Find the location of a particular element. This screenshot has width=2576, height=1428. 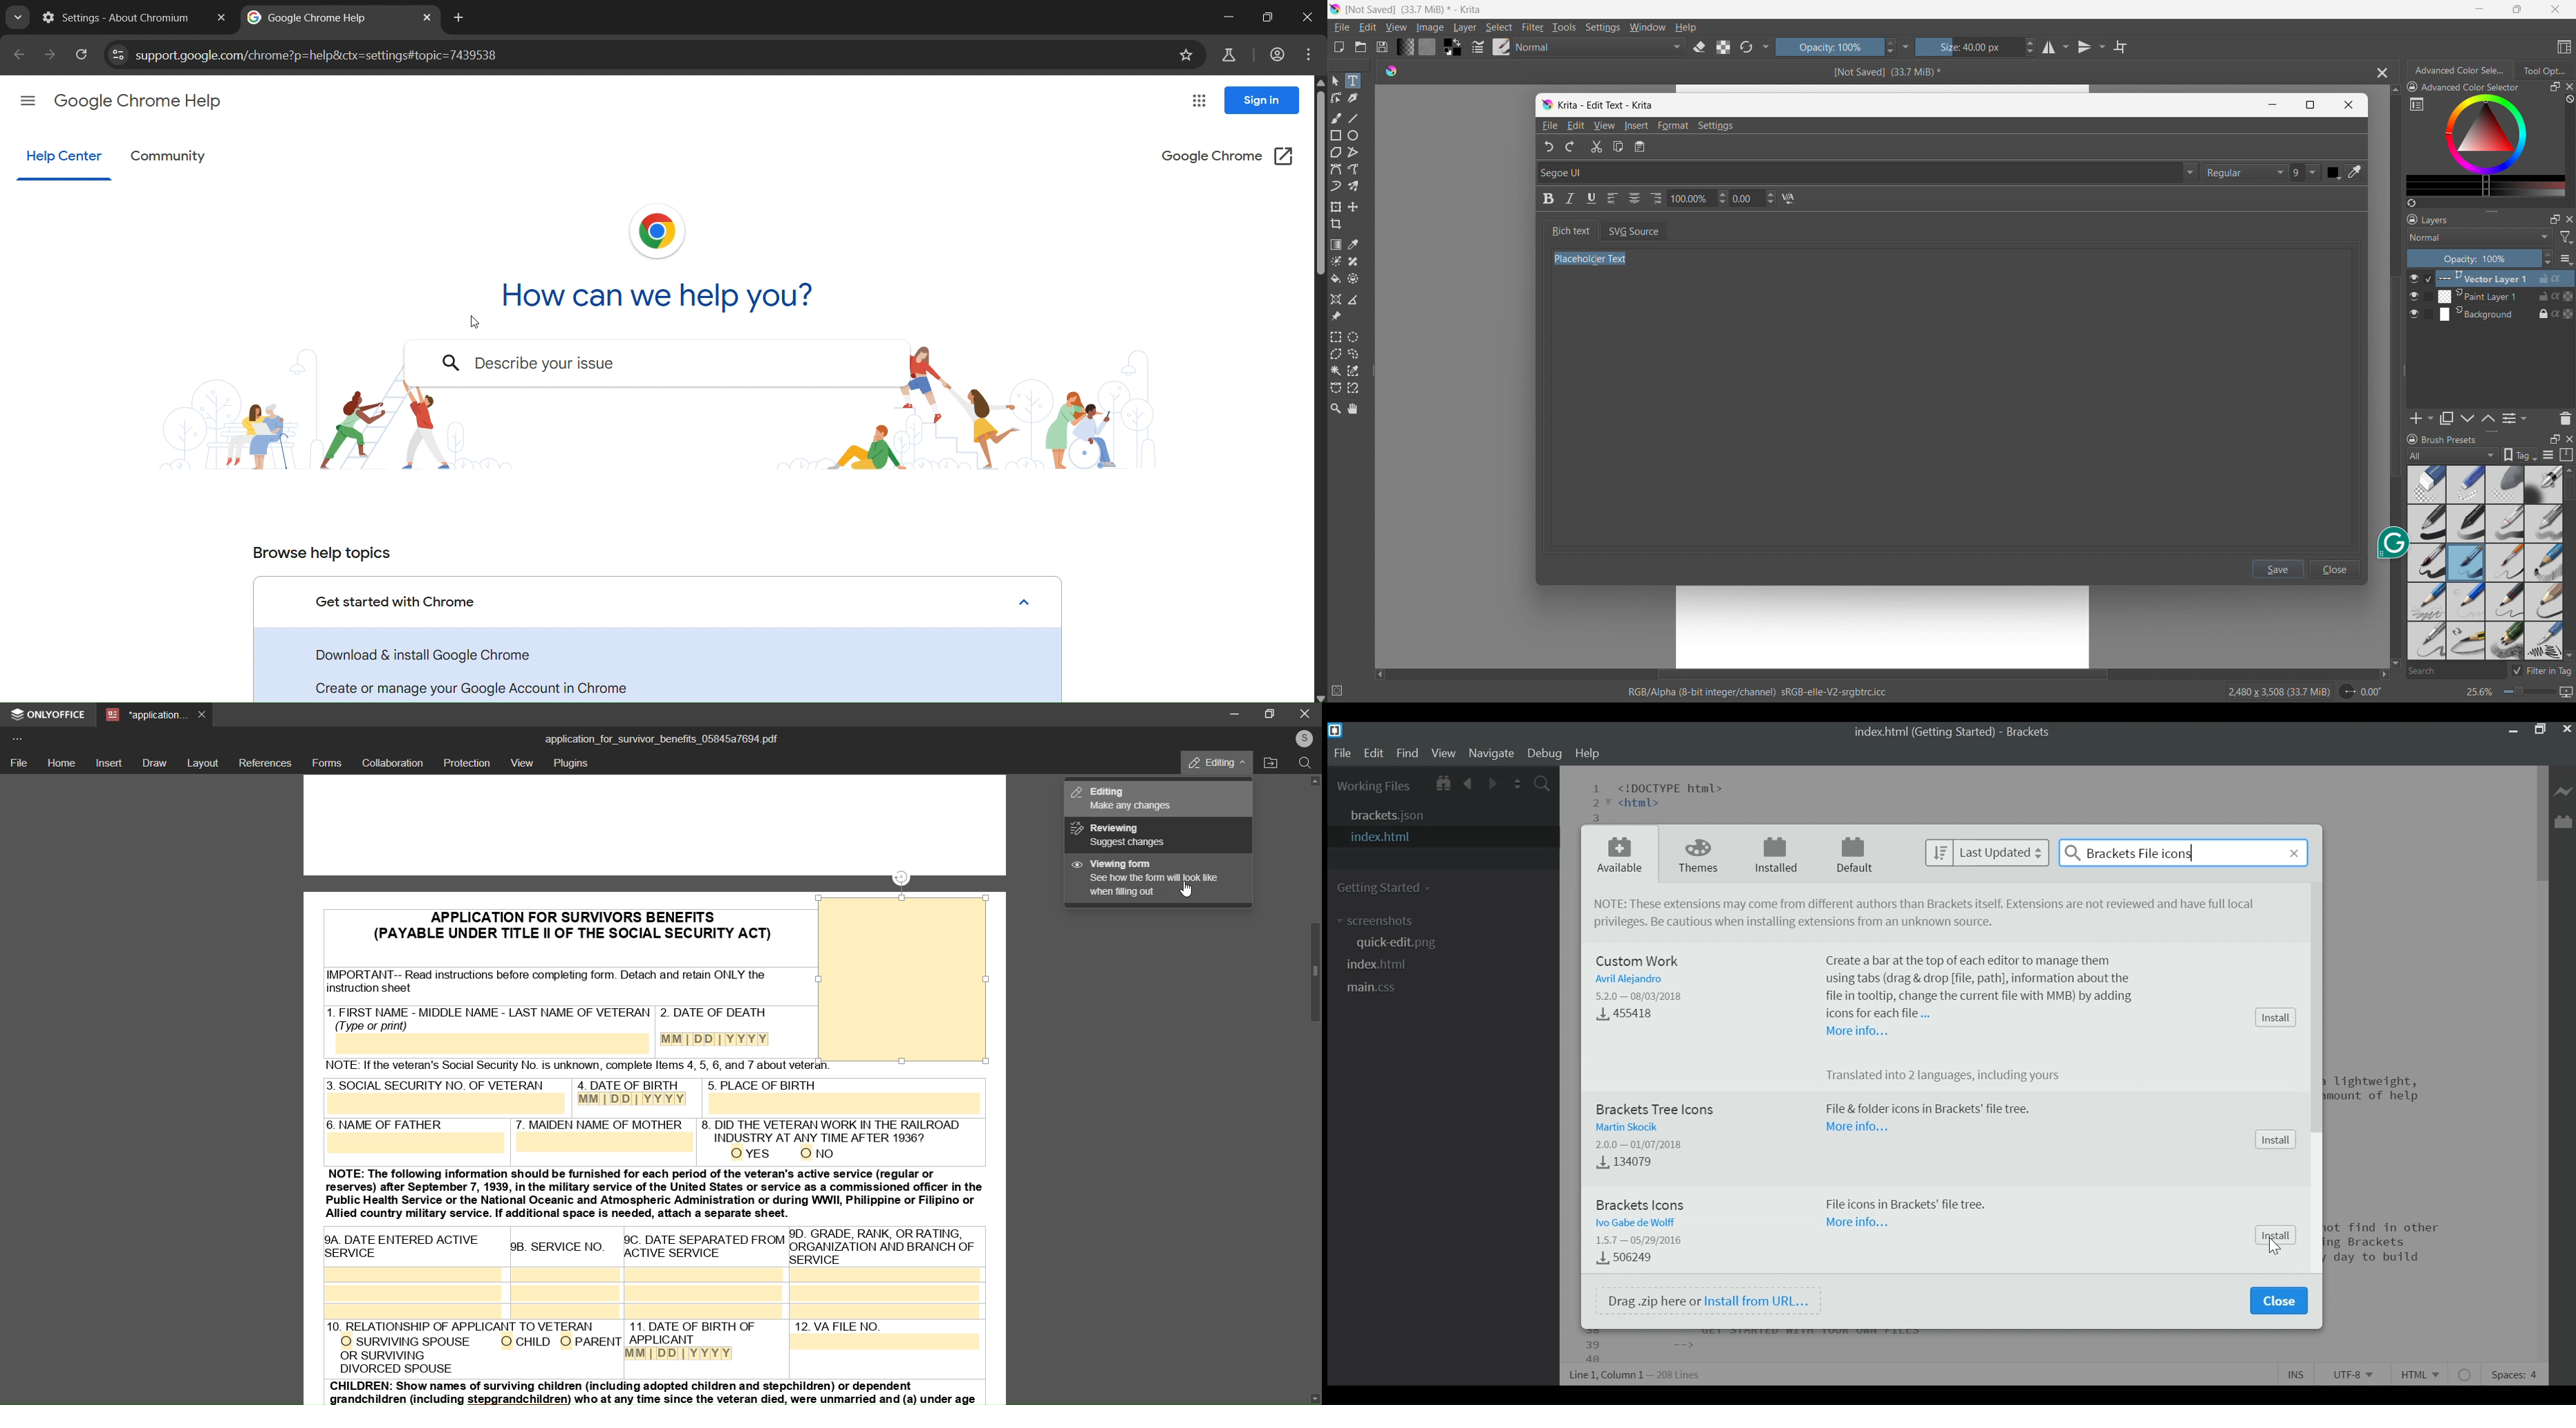

resize is located at coordinates (2492, 209).